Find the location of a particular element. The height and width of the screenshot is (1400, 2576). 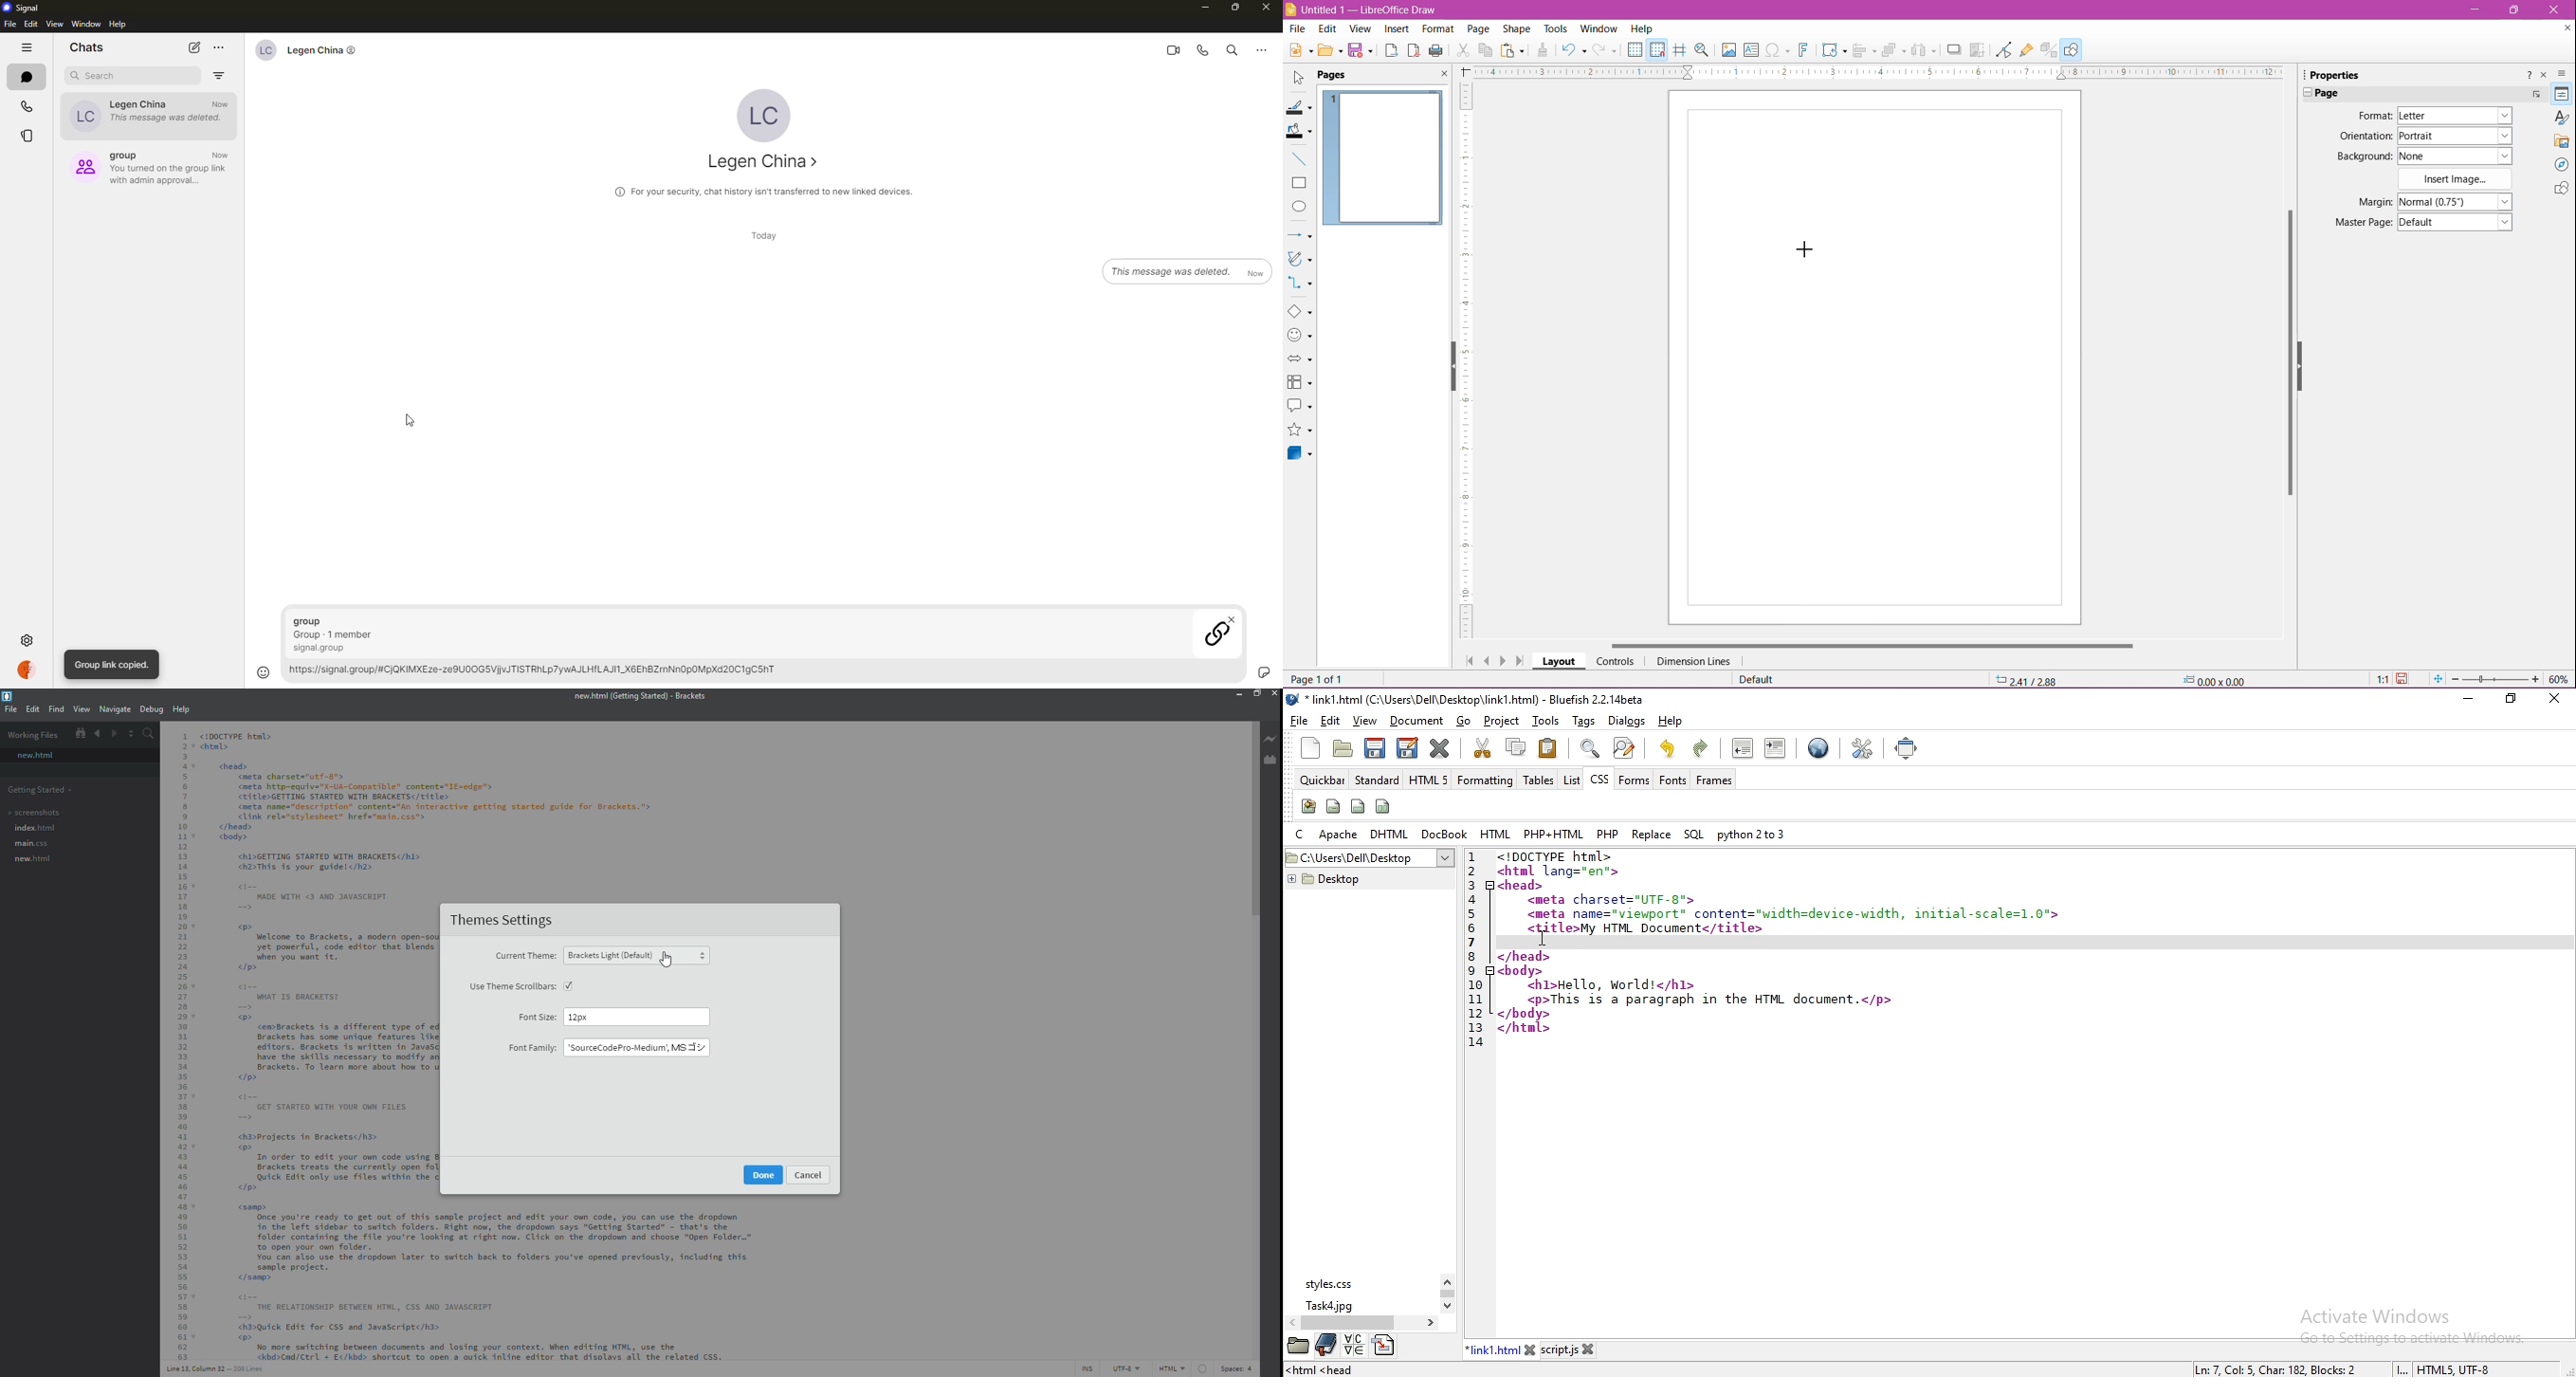

ins is located at coordinates (1089, 1368).